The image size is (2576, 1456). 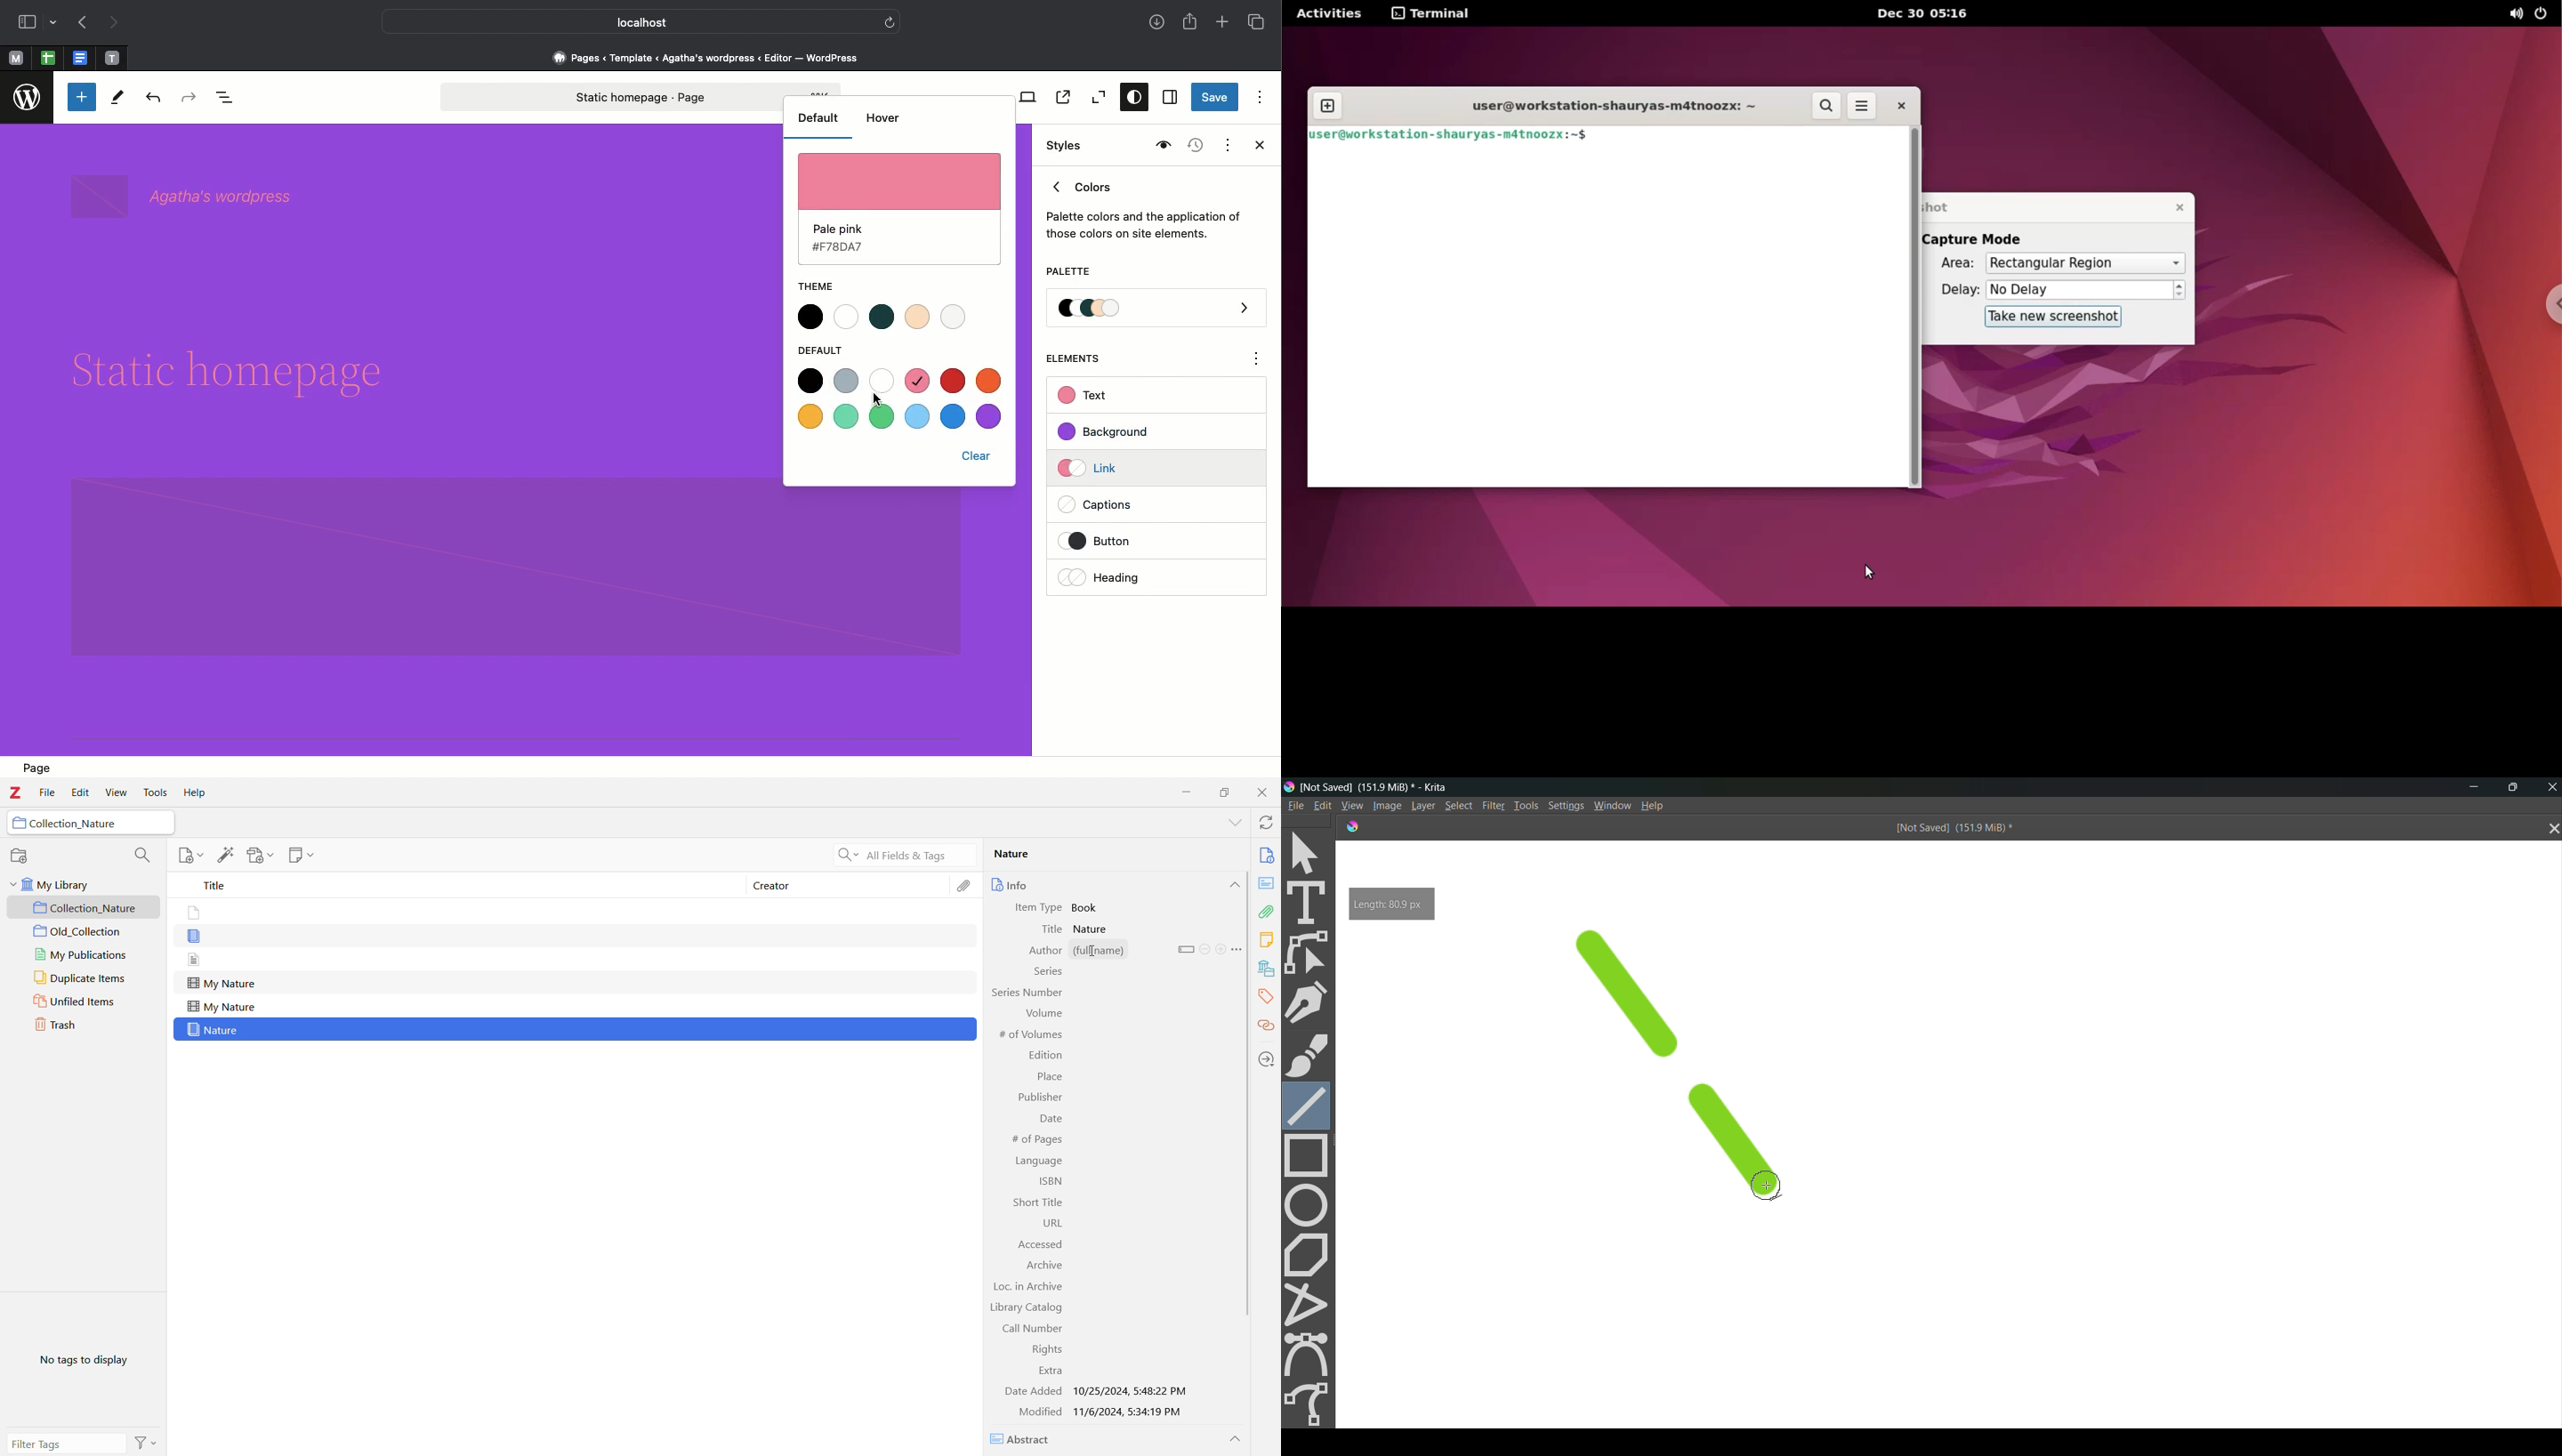 I want to click on Libraries and Colections, so click(x=1266, y=970).